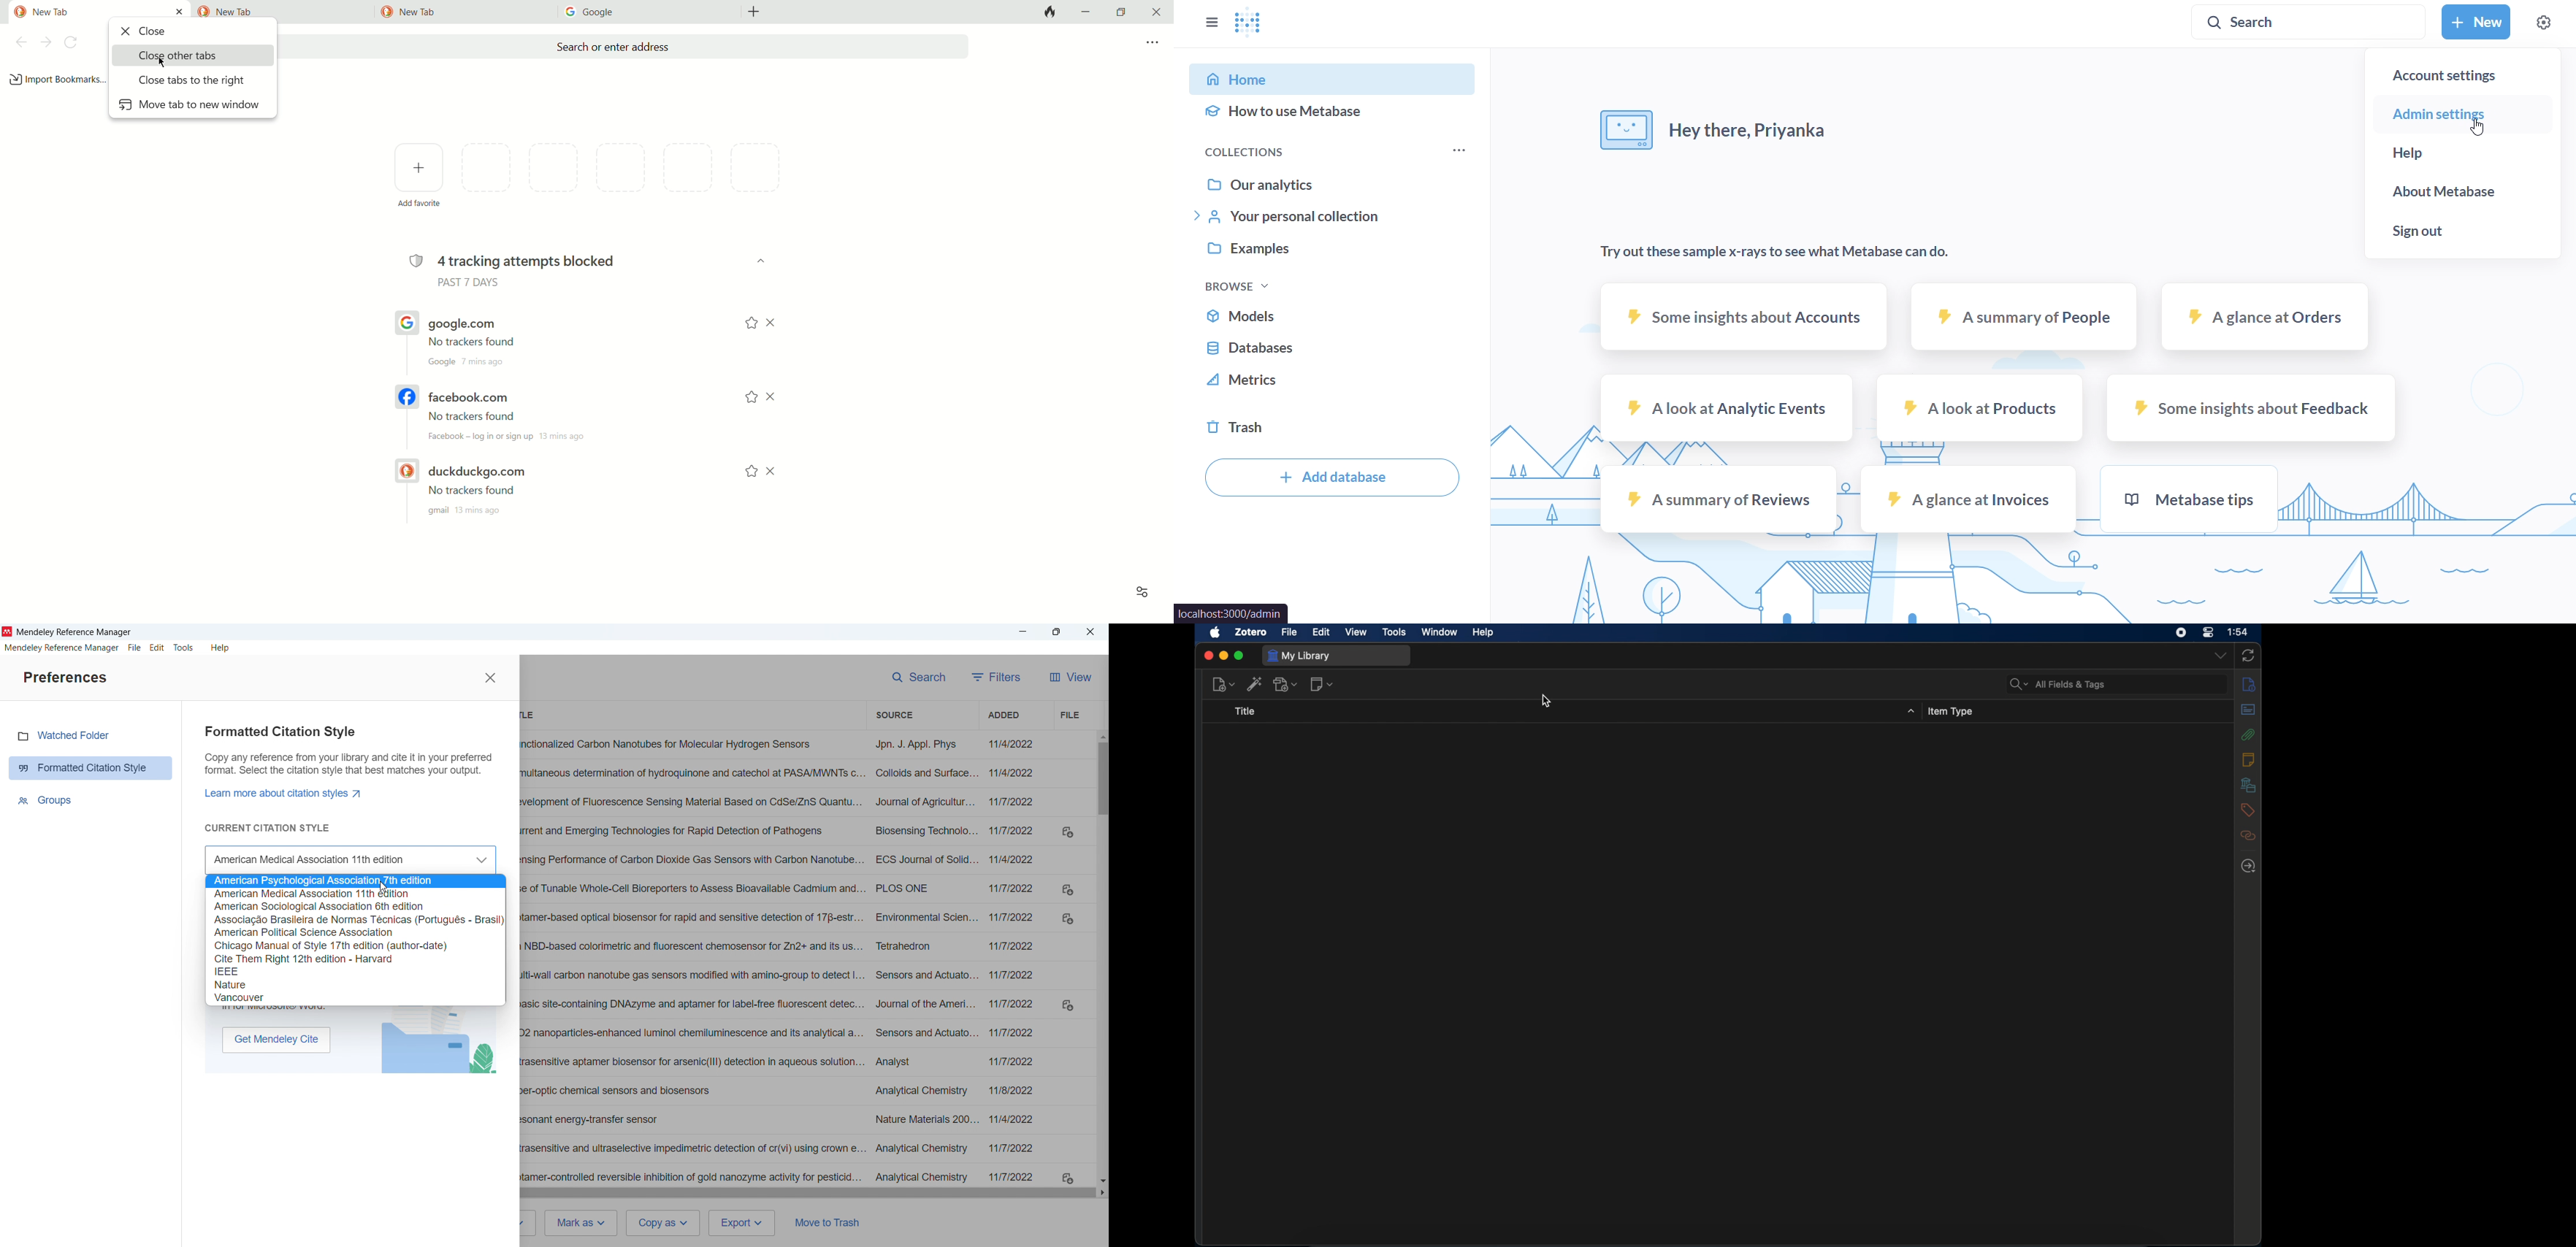 The width and height of the screenshot is (2576, 1260). What do you see at coordinates (460, 11) in the screenshot?
I see `tab3` at bounding box center [460, 11].